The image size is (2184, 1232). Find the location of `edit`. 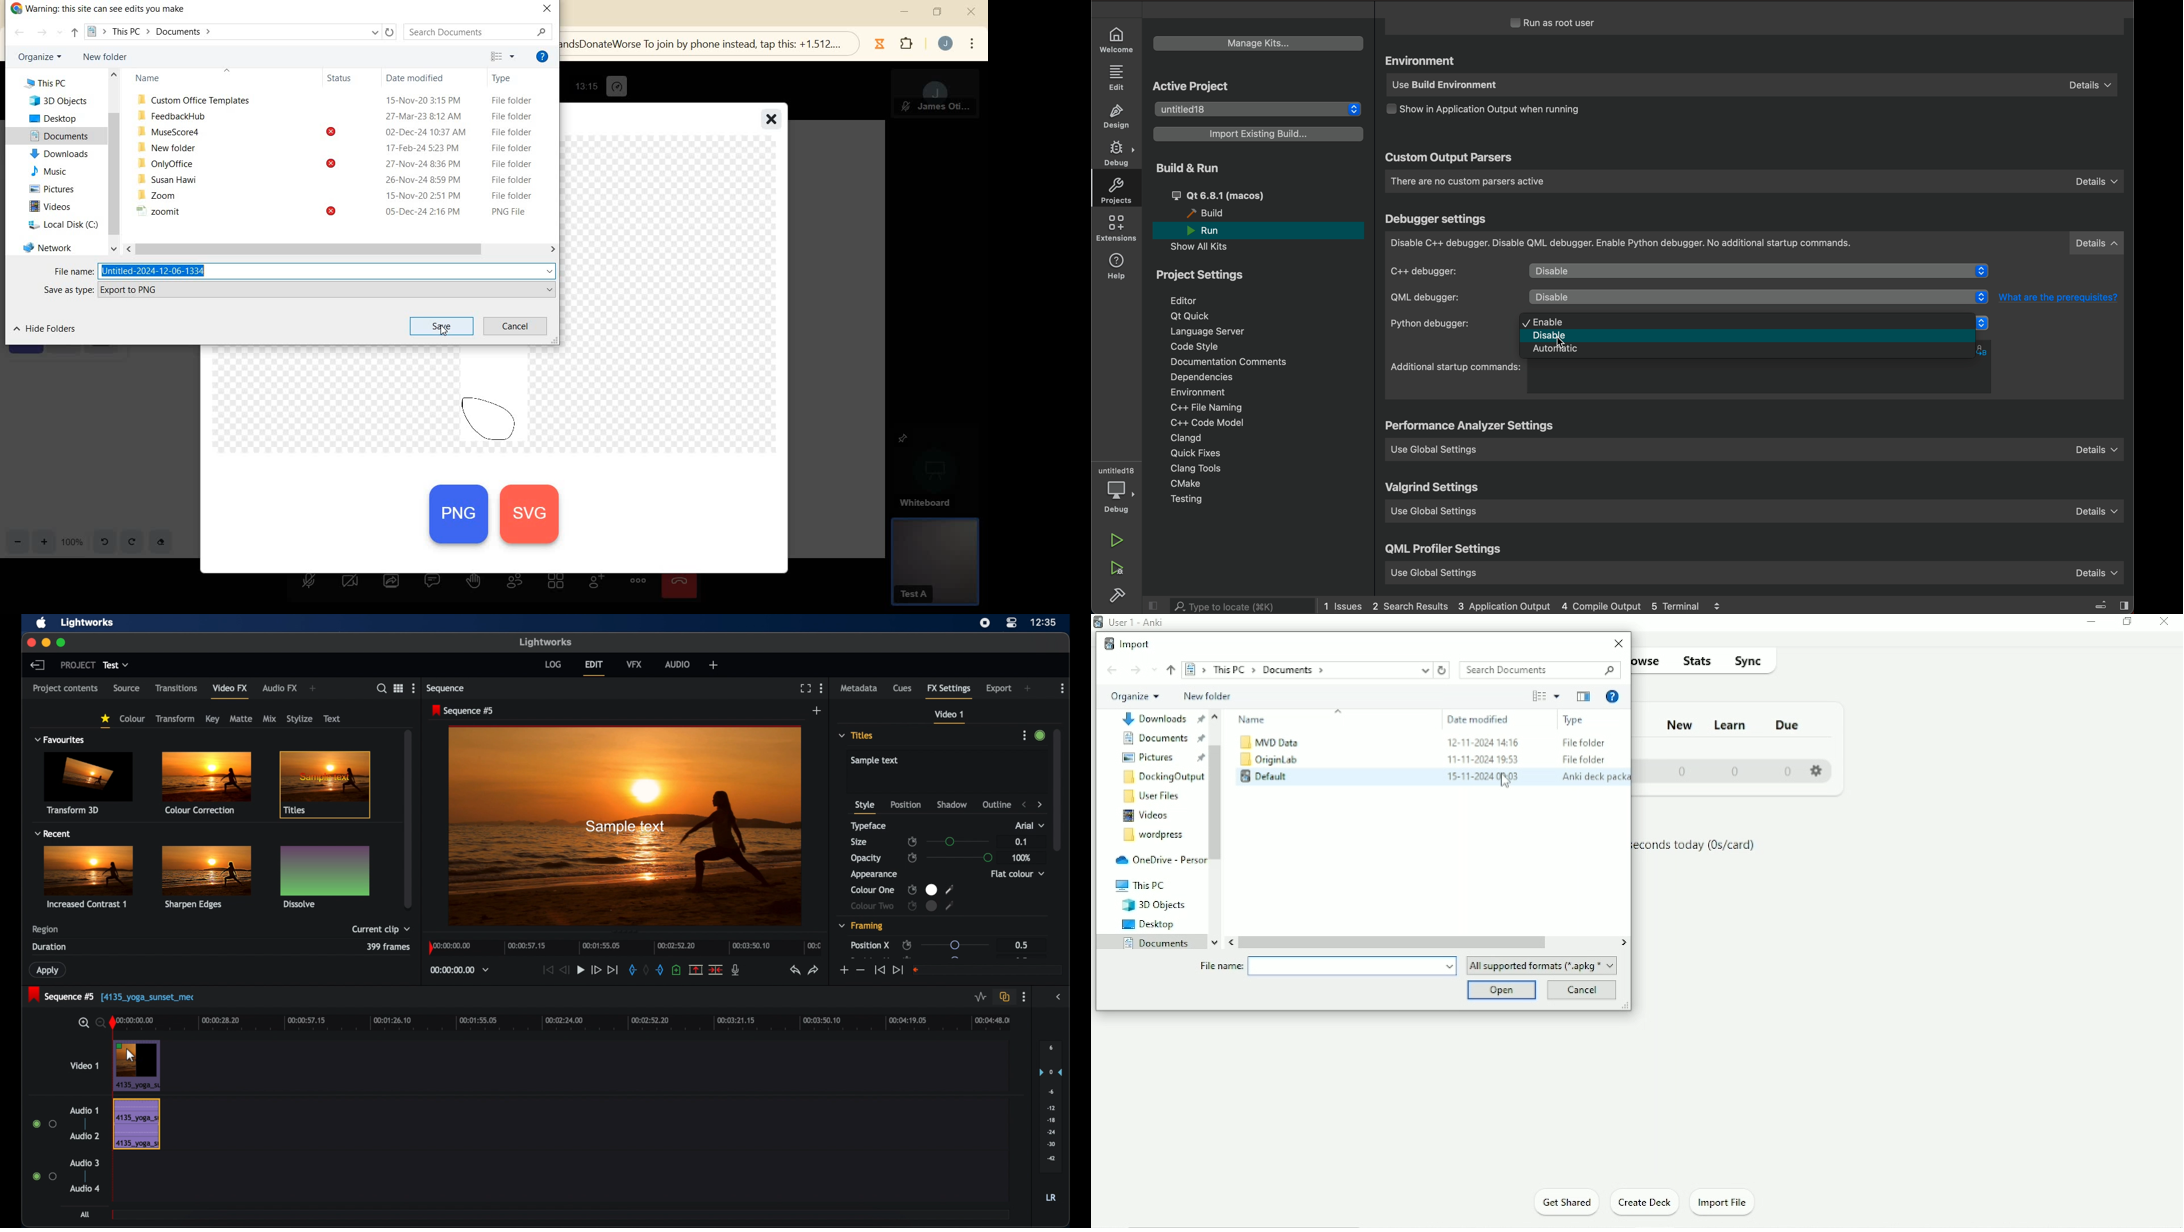

edit is located at coordinates (595, 668).